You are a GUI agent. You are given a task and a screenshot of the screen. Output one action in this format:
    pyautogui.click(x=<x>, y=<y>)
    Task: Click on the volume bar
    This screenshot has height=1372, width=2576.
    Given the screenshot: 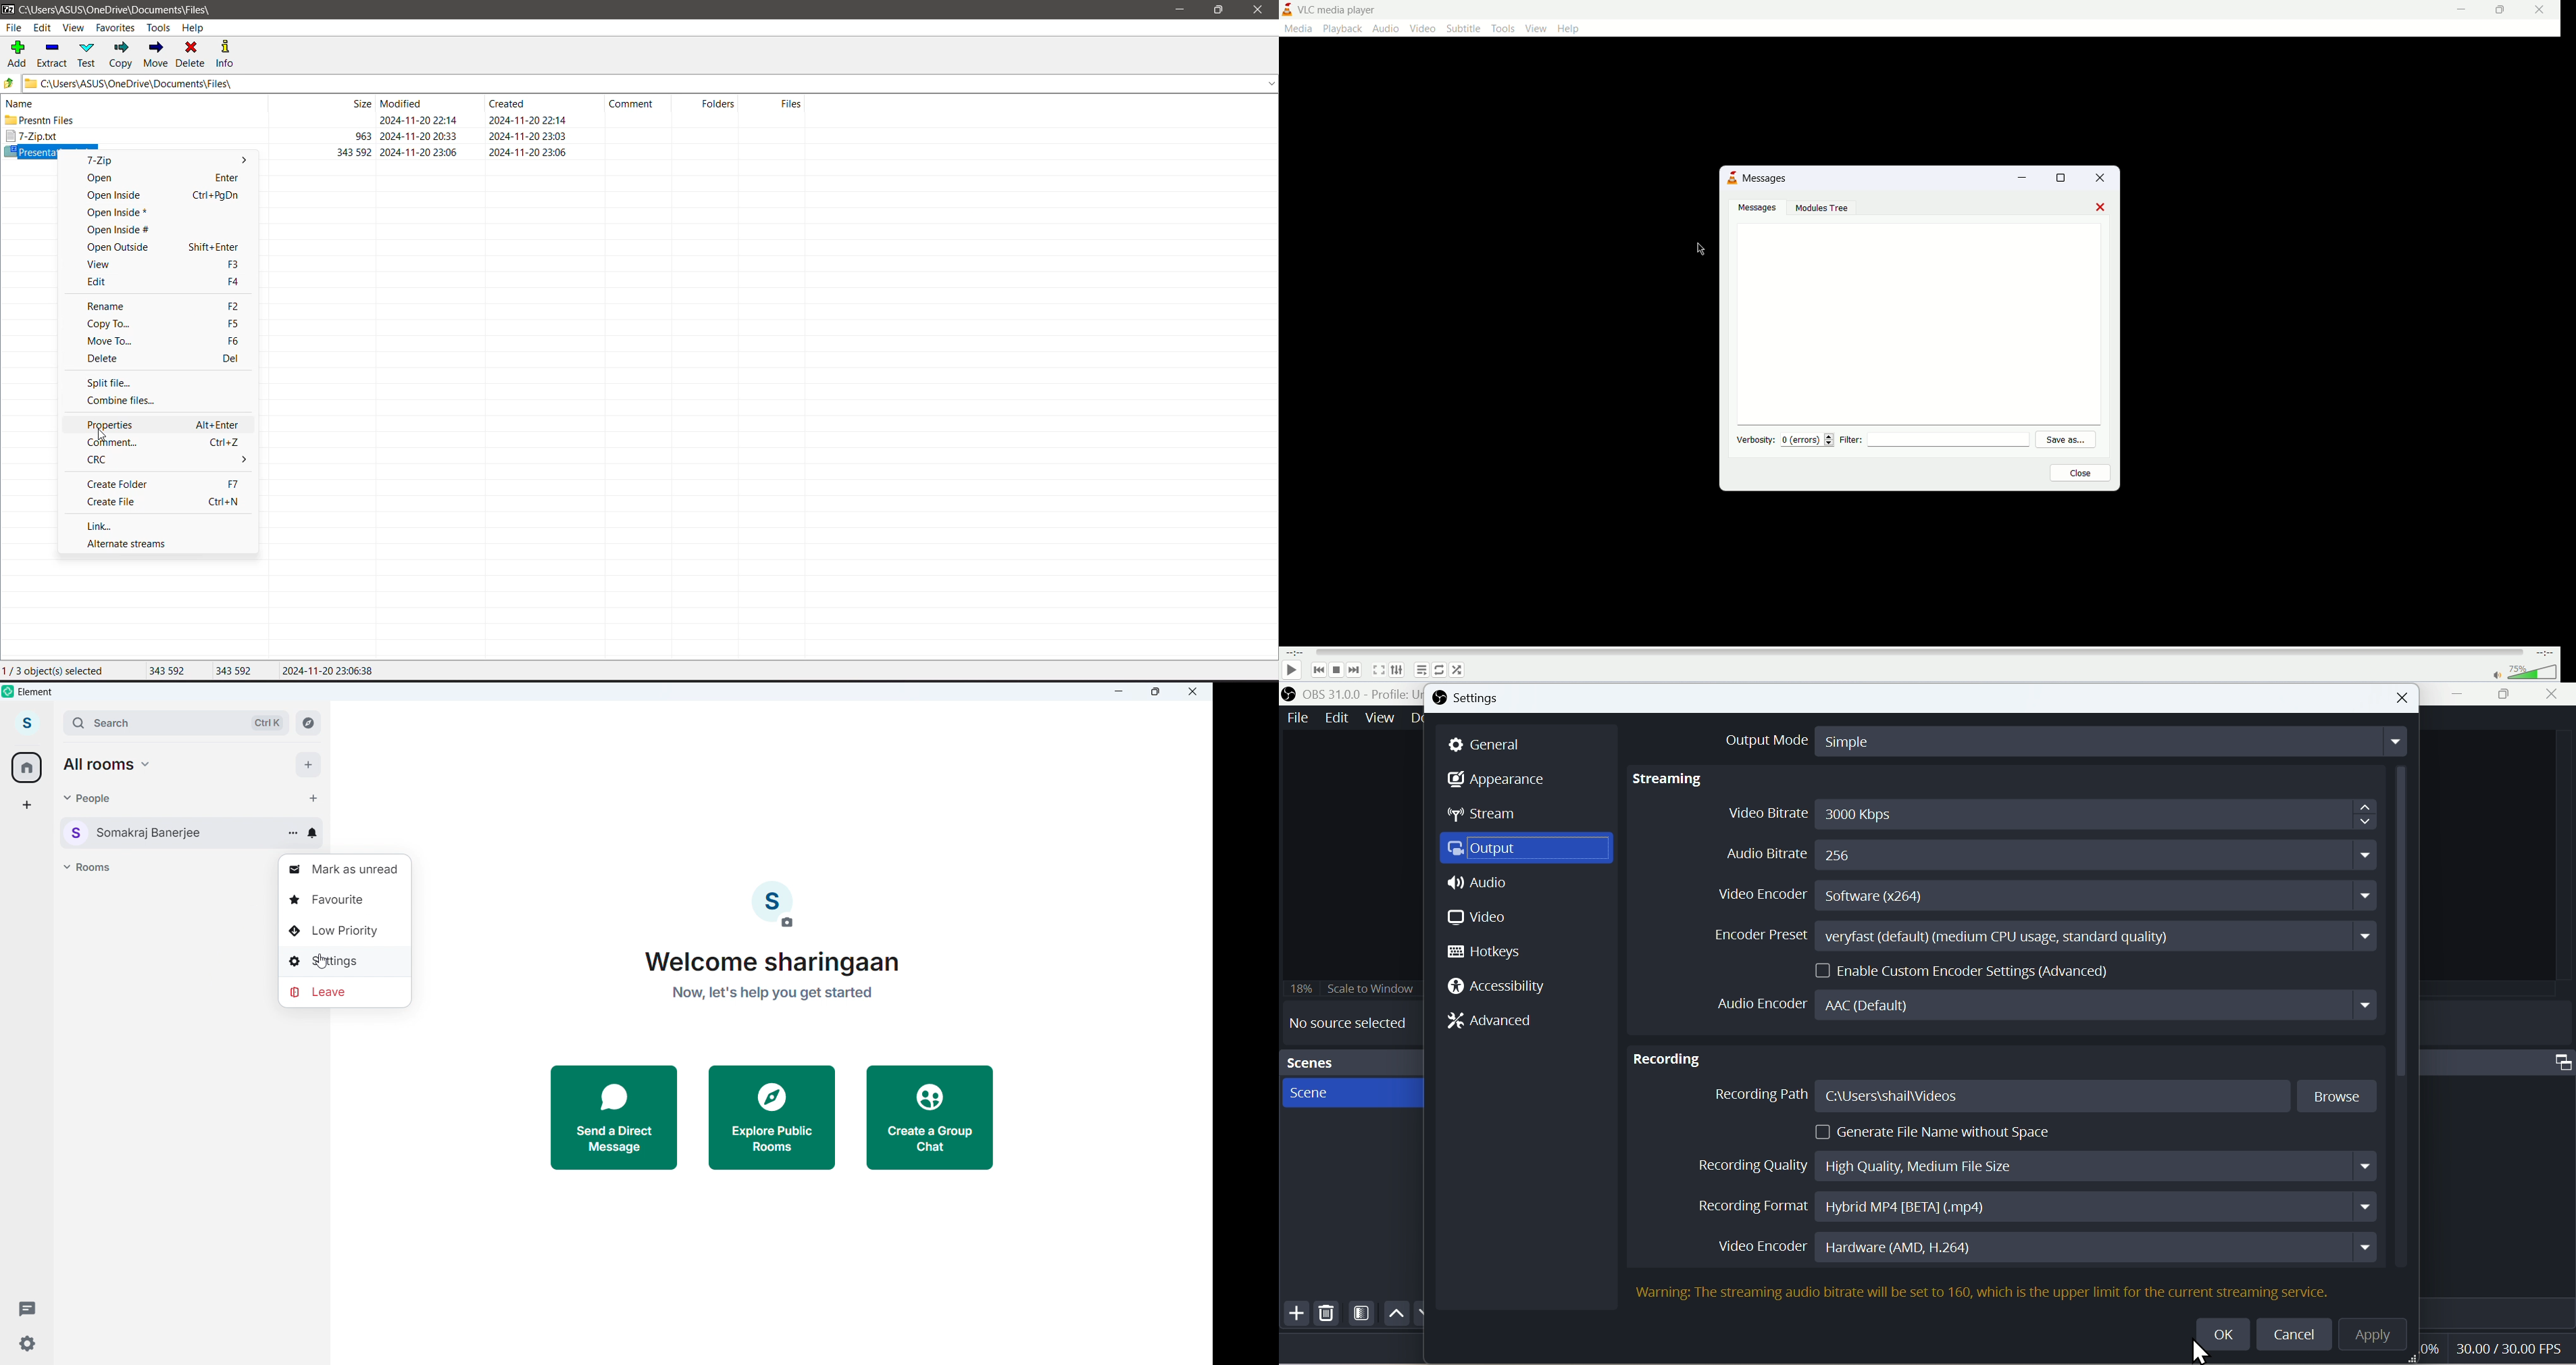 What is the action you would take?
    pyautogui.click(x=2526, y=674)
    